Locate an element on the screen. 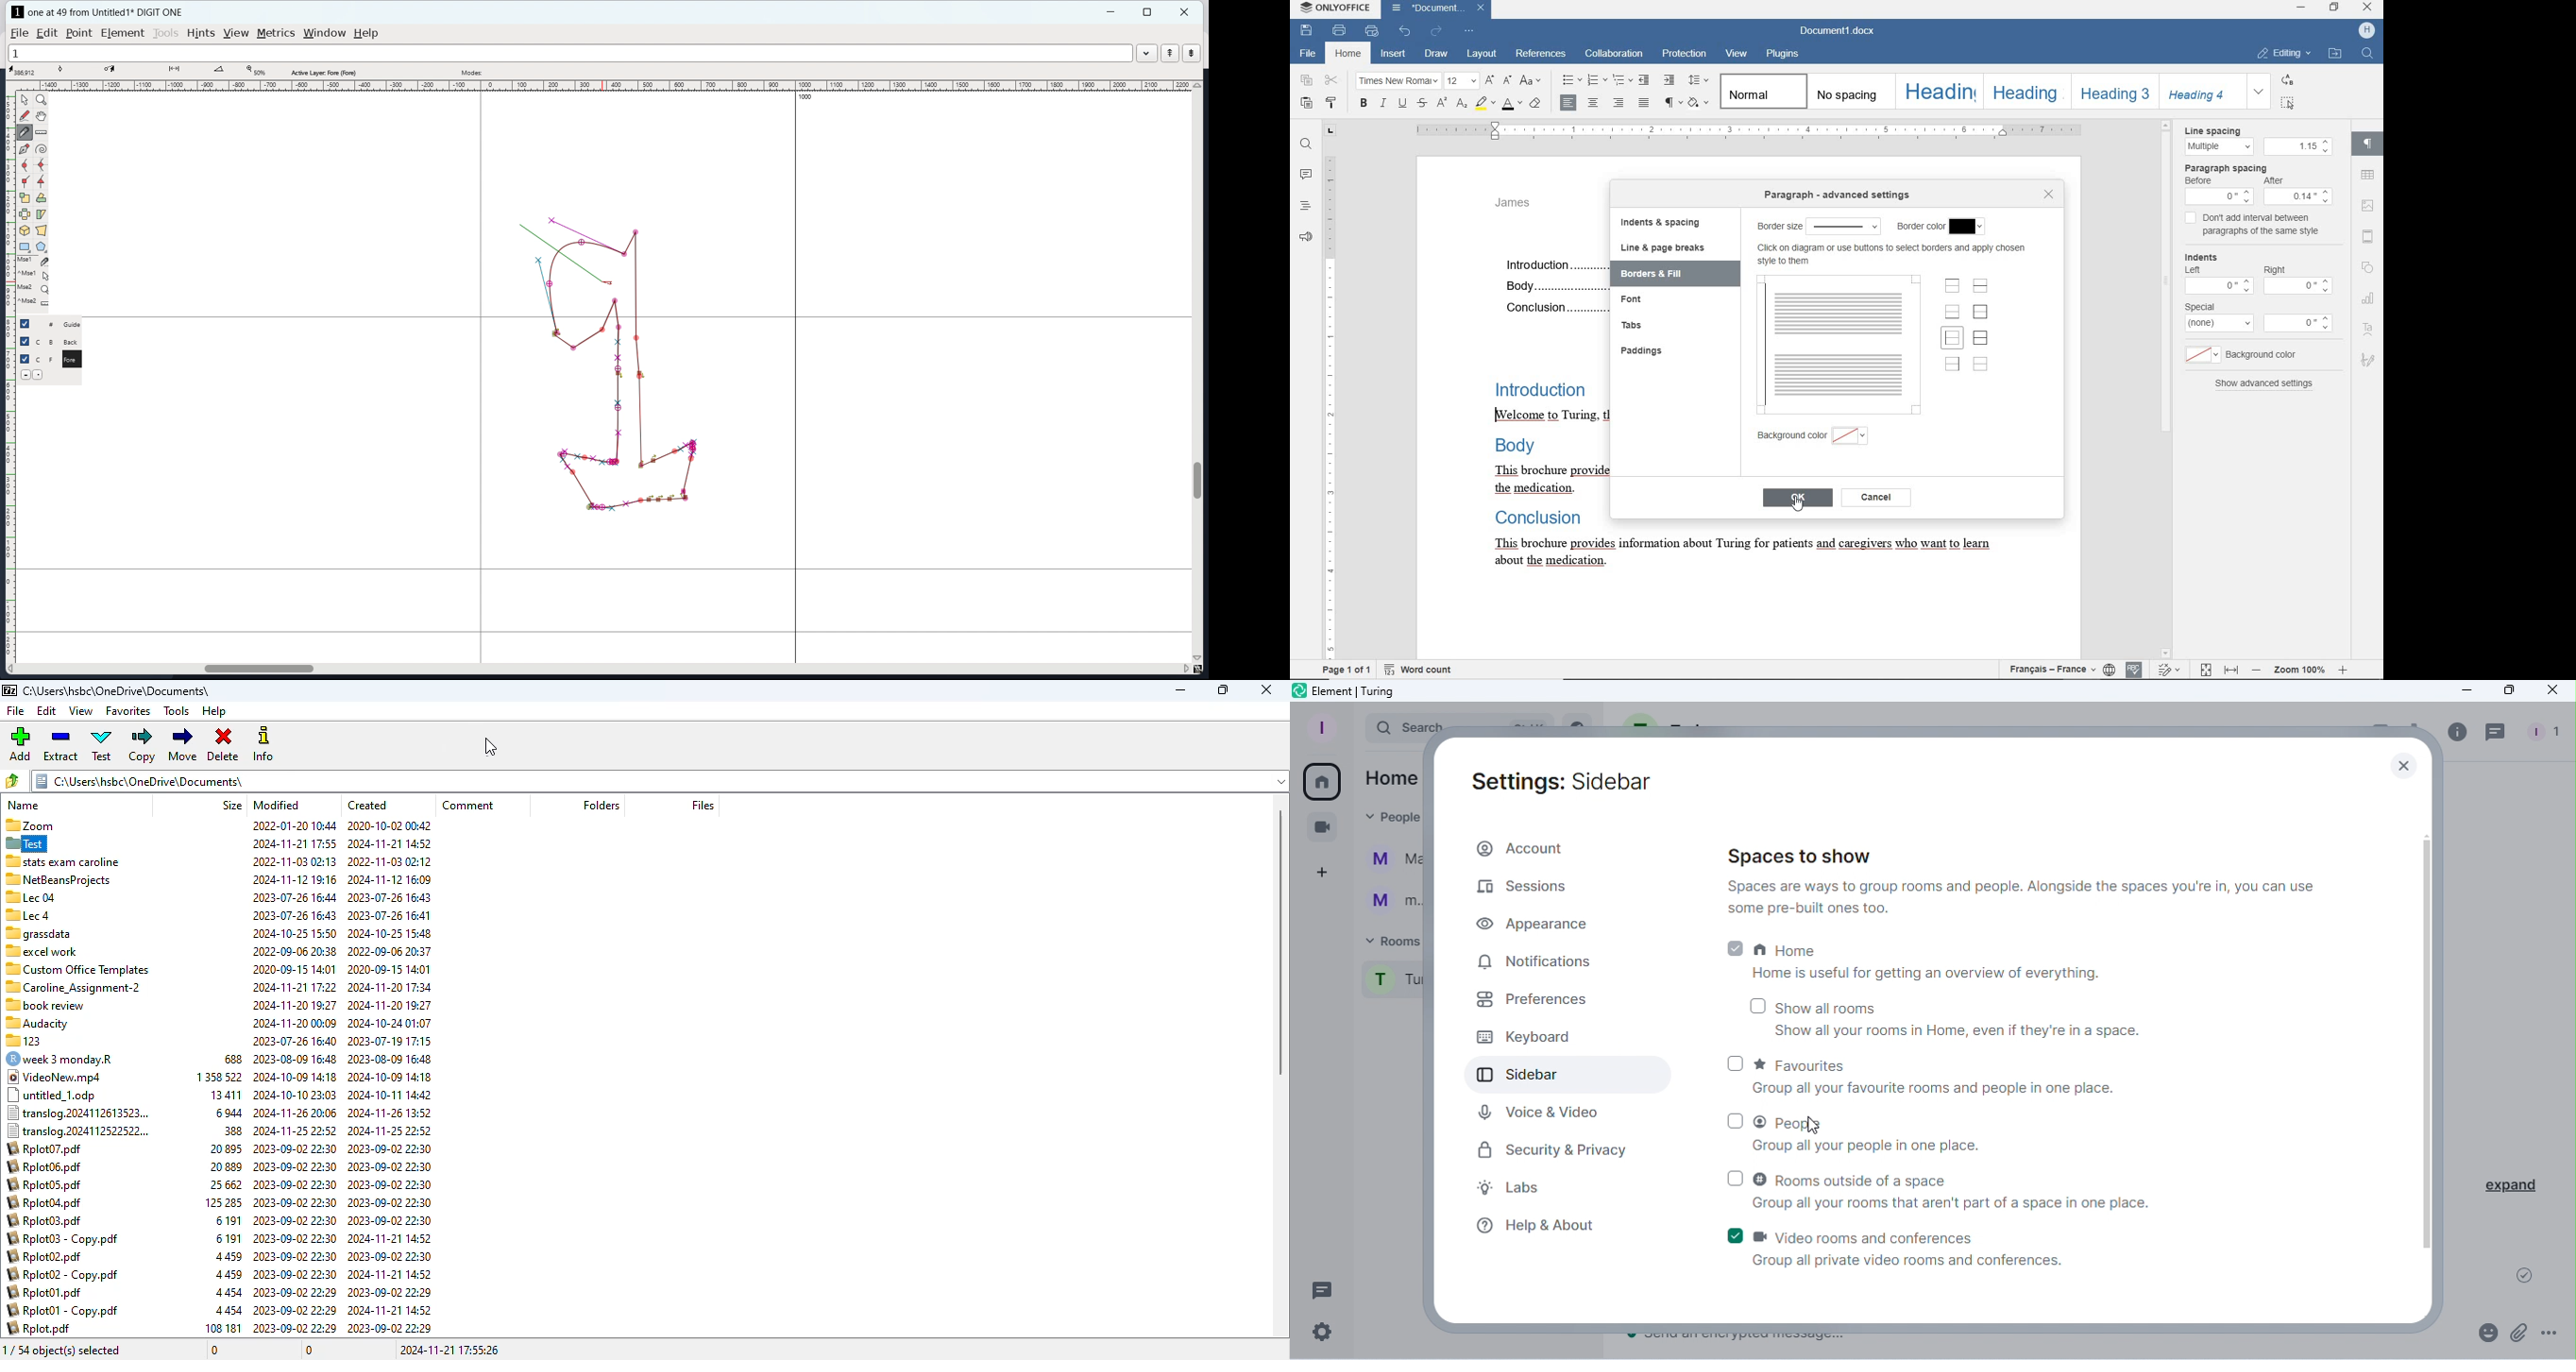  move is located at coordinates (183, 745).